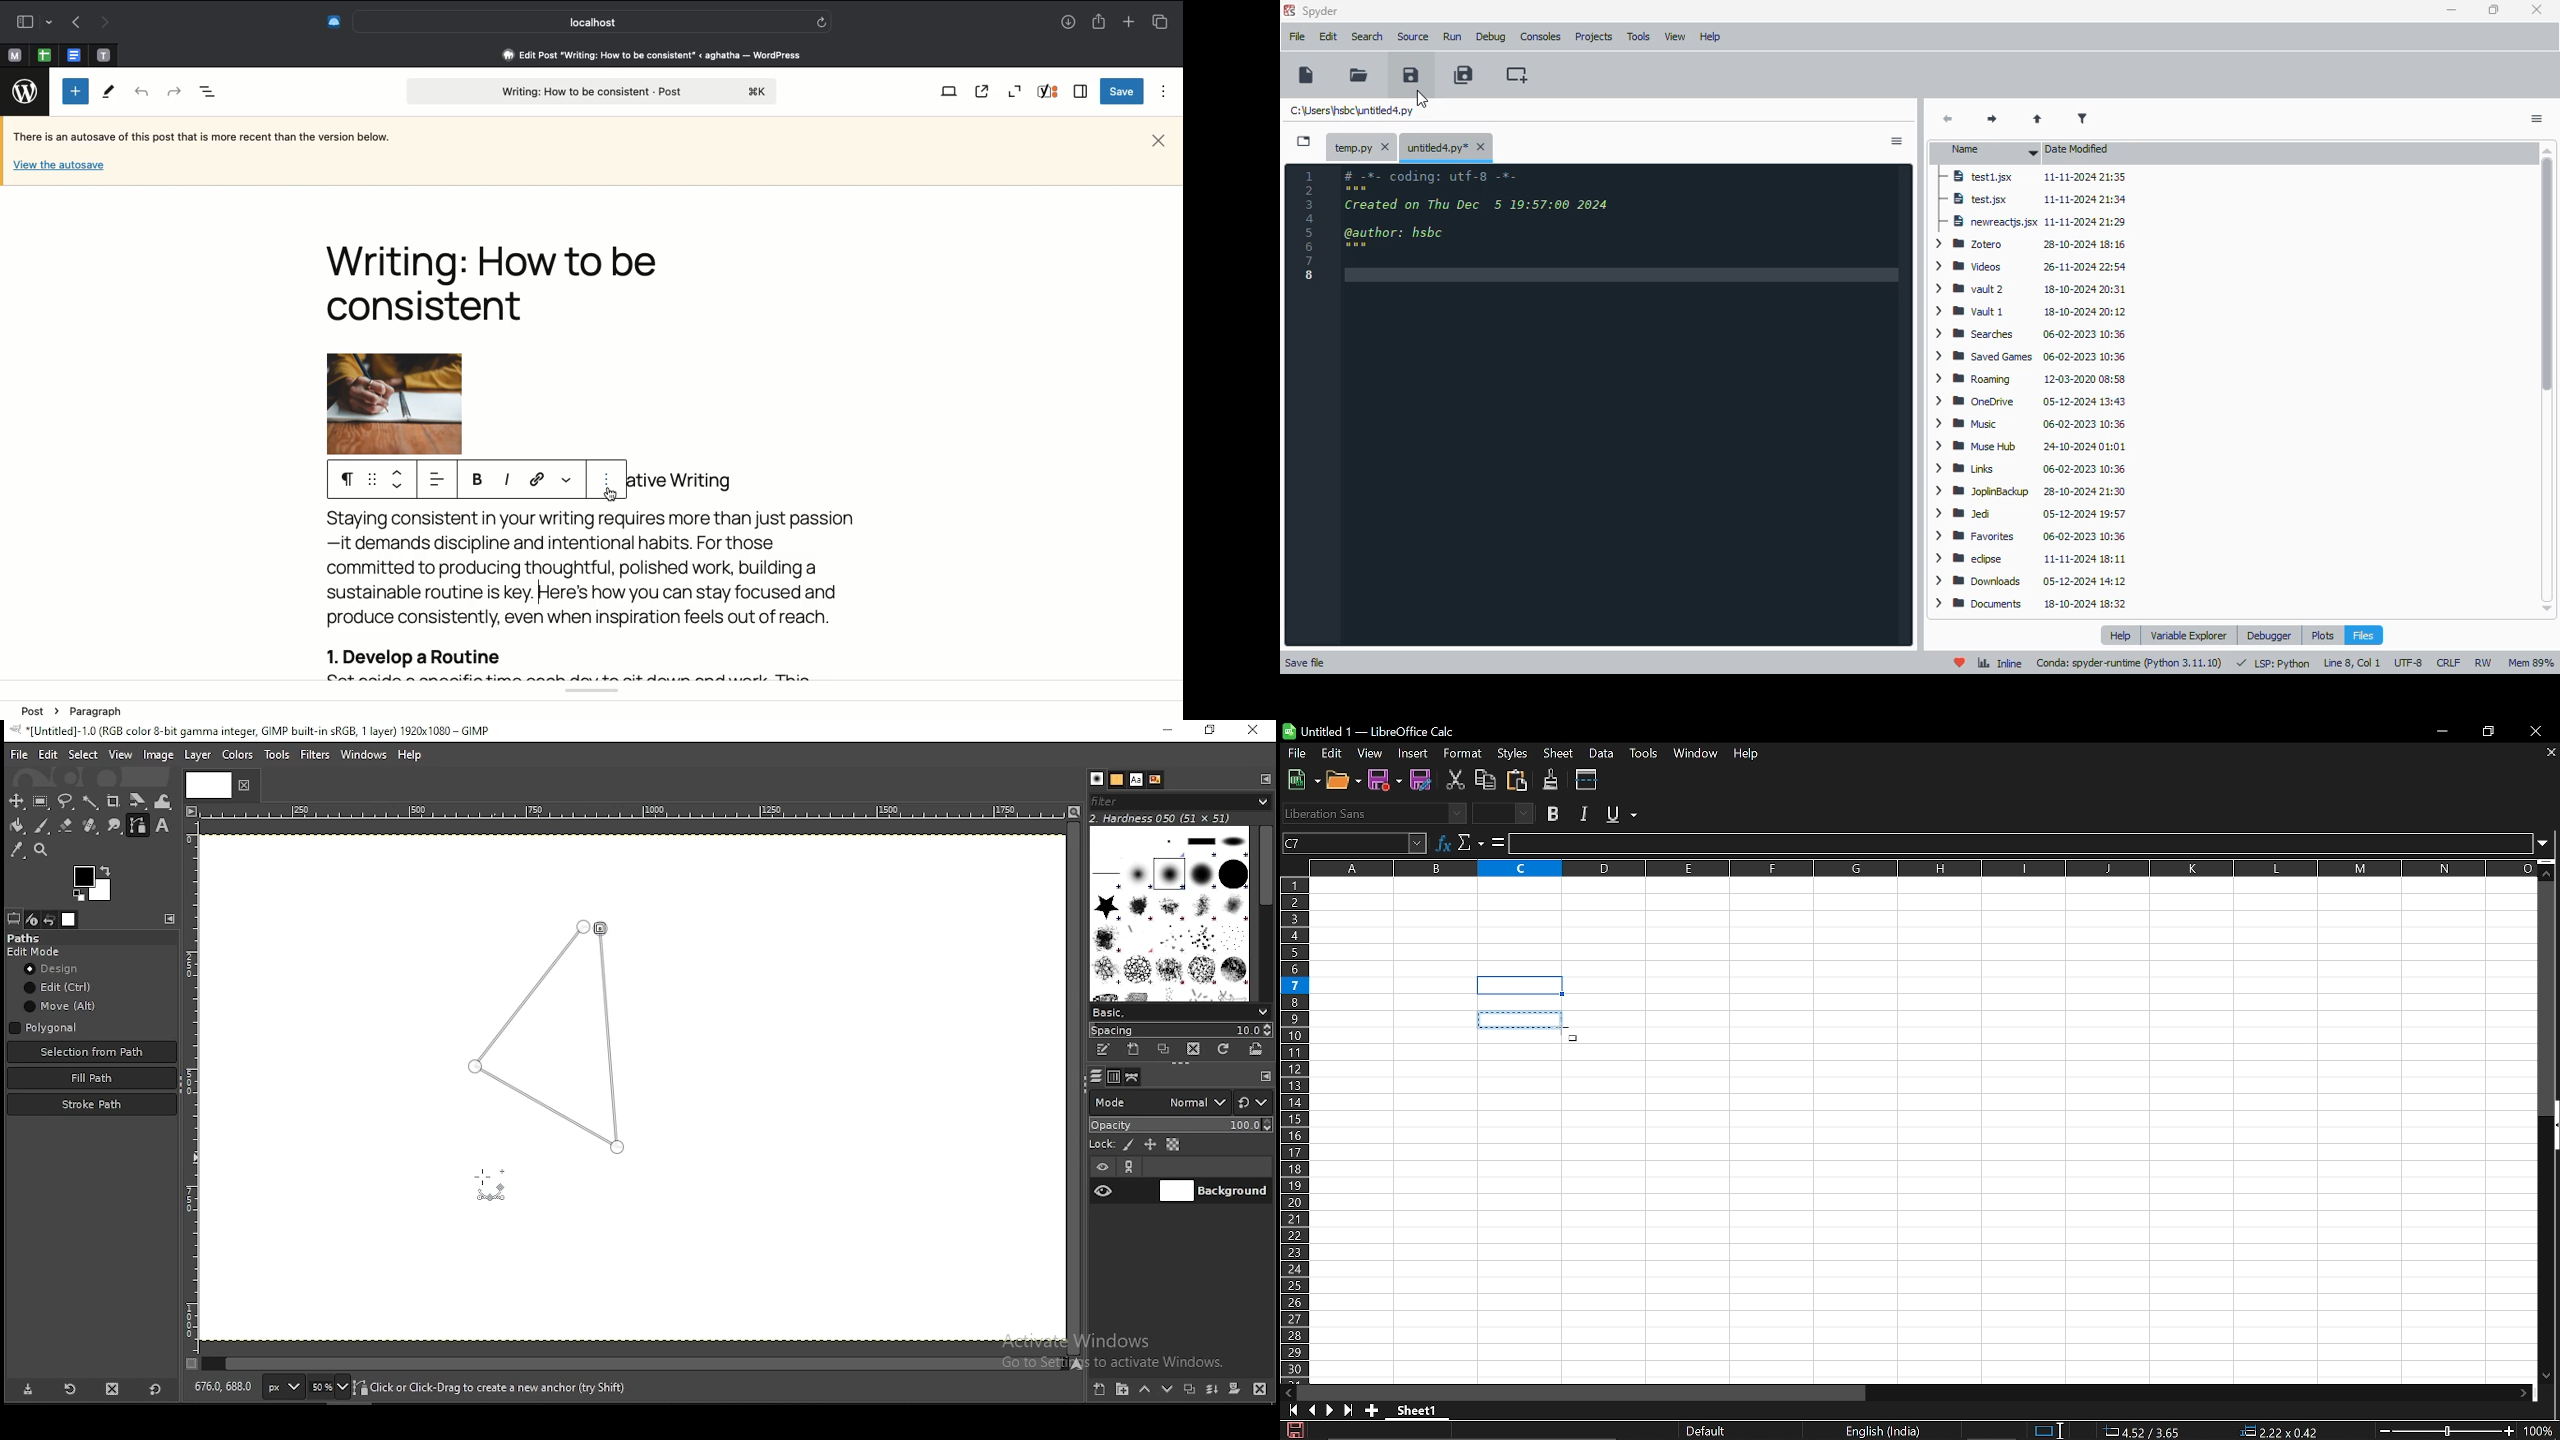 The height and width of the screenshot is (1456, 2576). Describe the element at coordinates (1150, 1144) in the screenshot. I see `lock position and size` at that location.